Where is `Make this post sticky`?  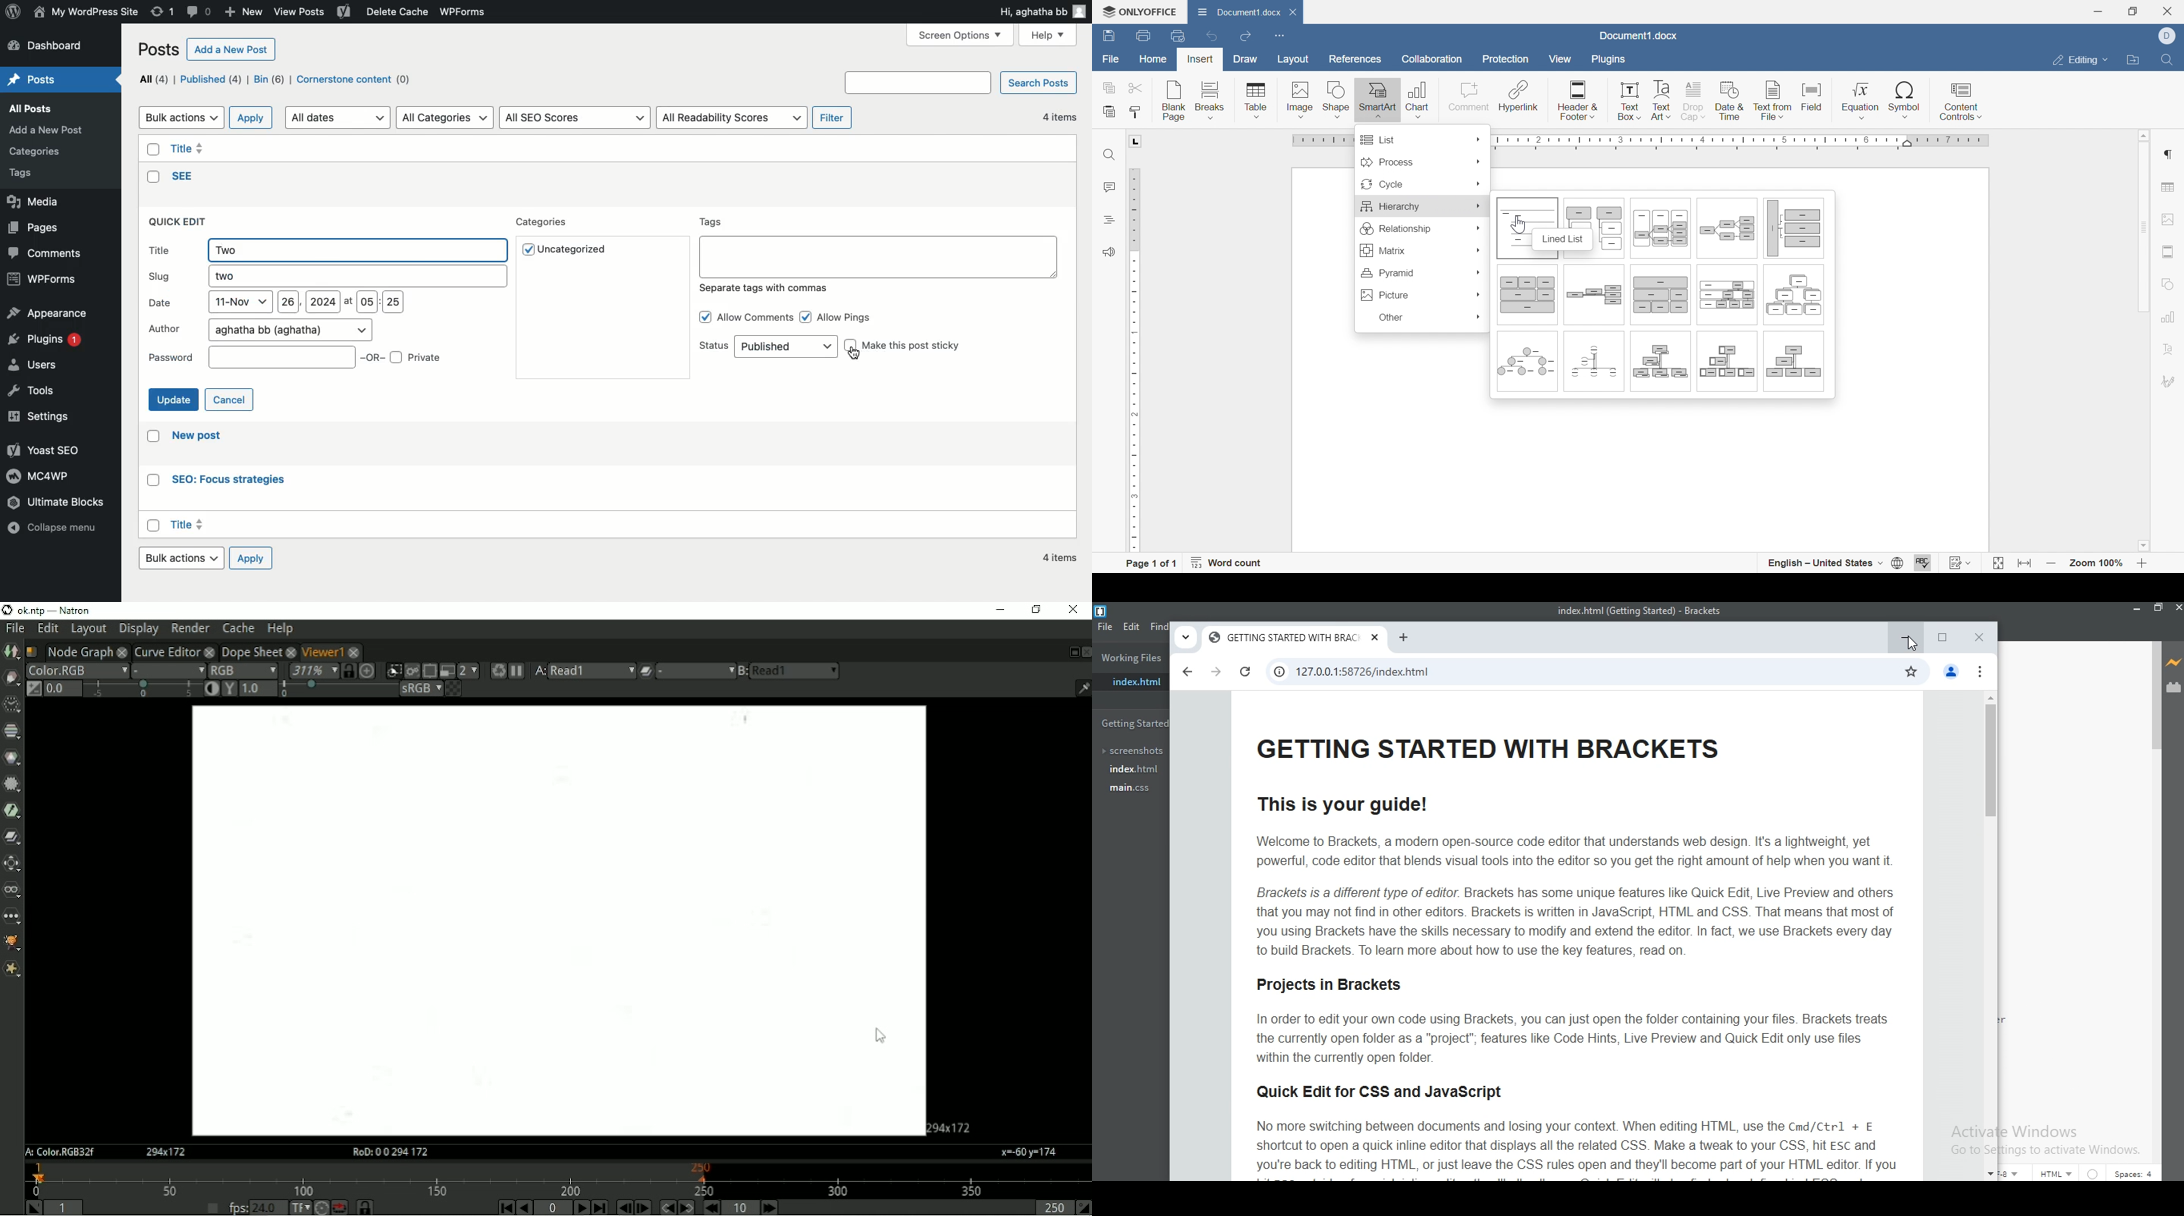
Make this post sticky is located at coordinates (904, 345).